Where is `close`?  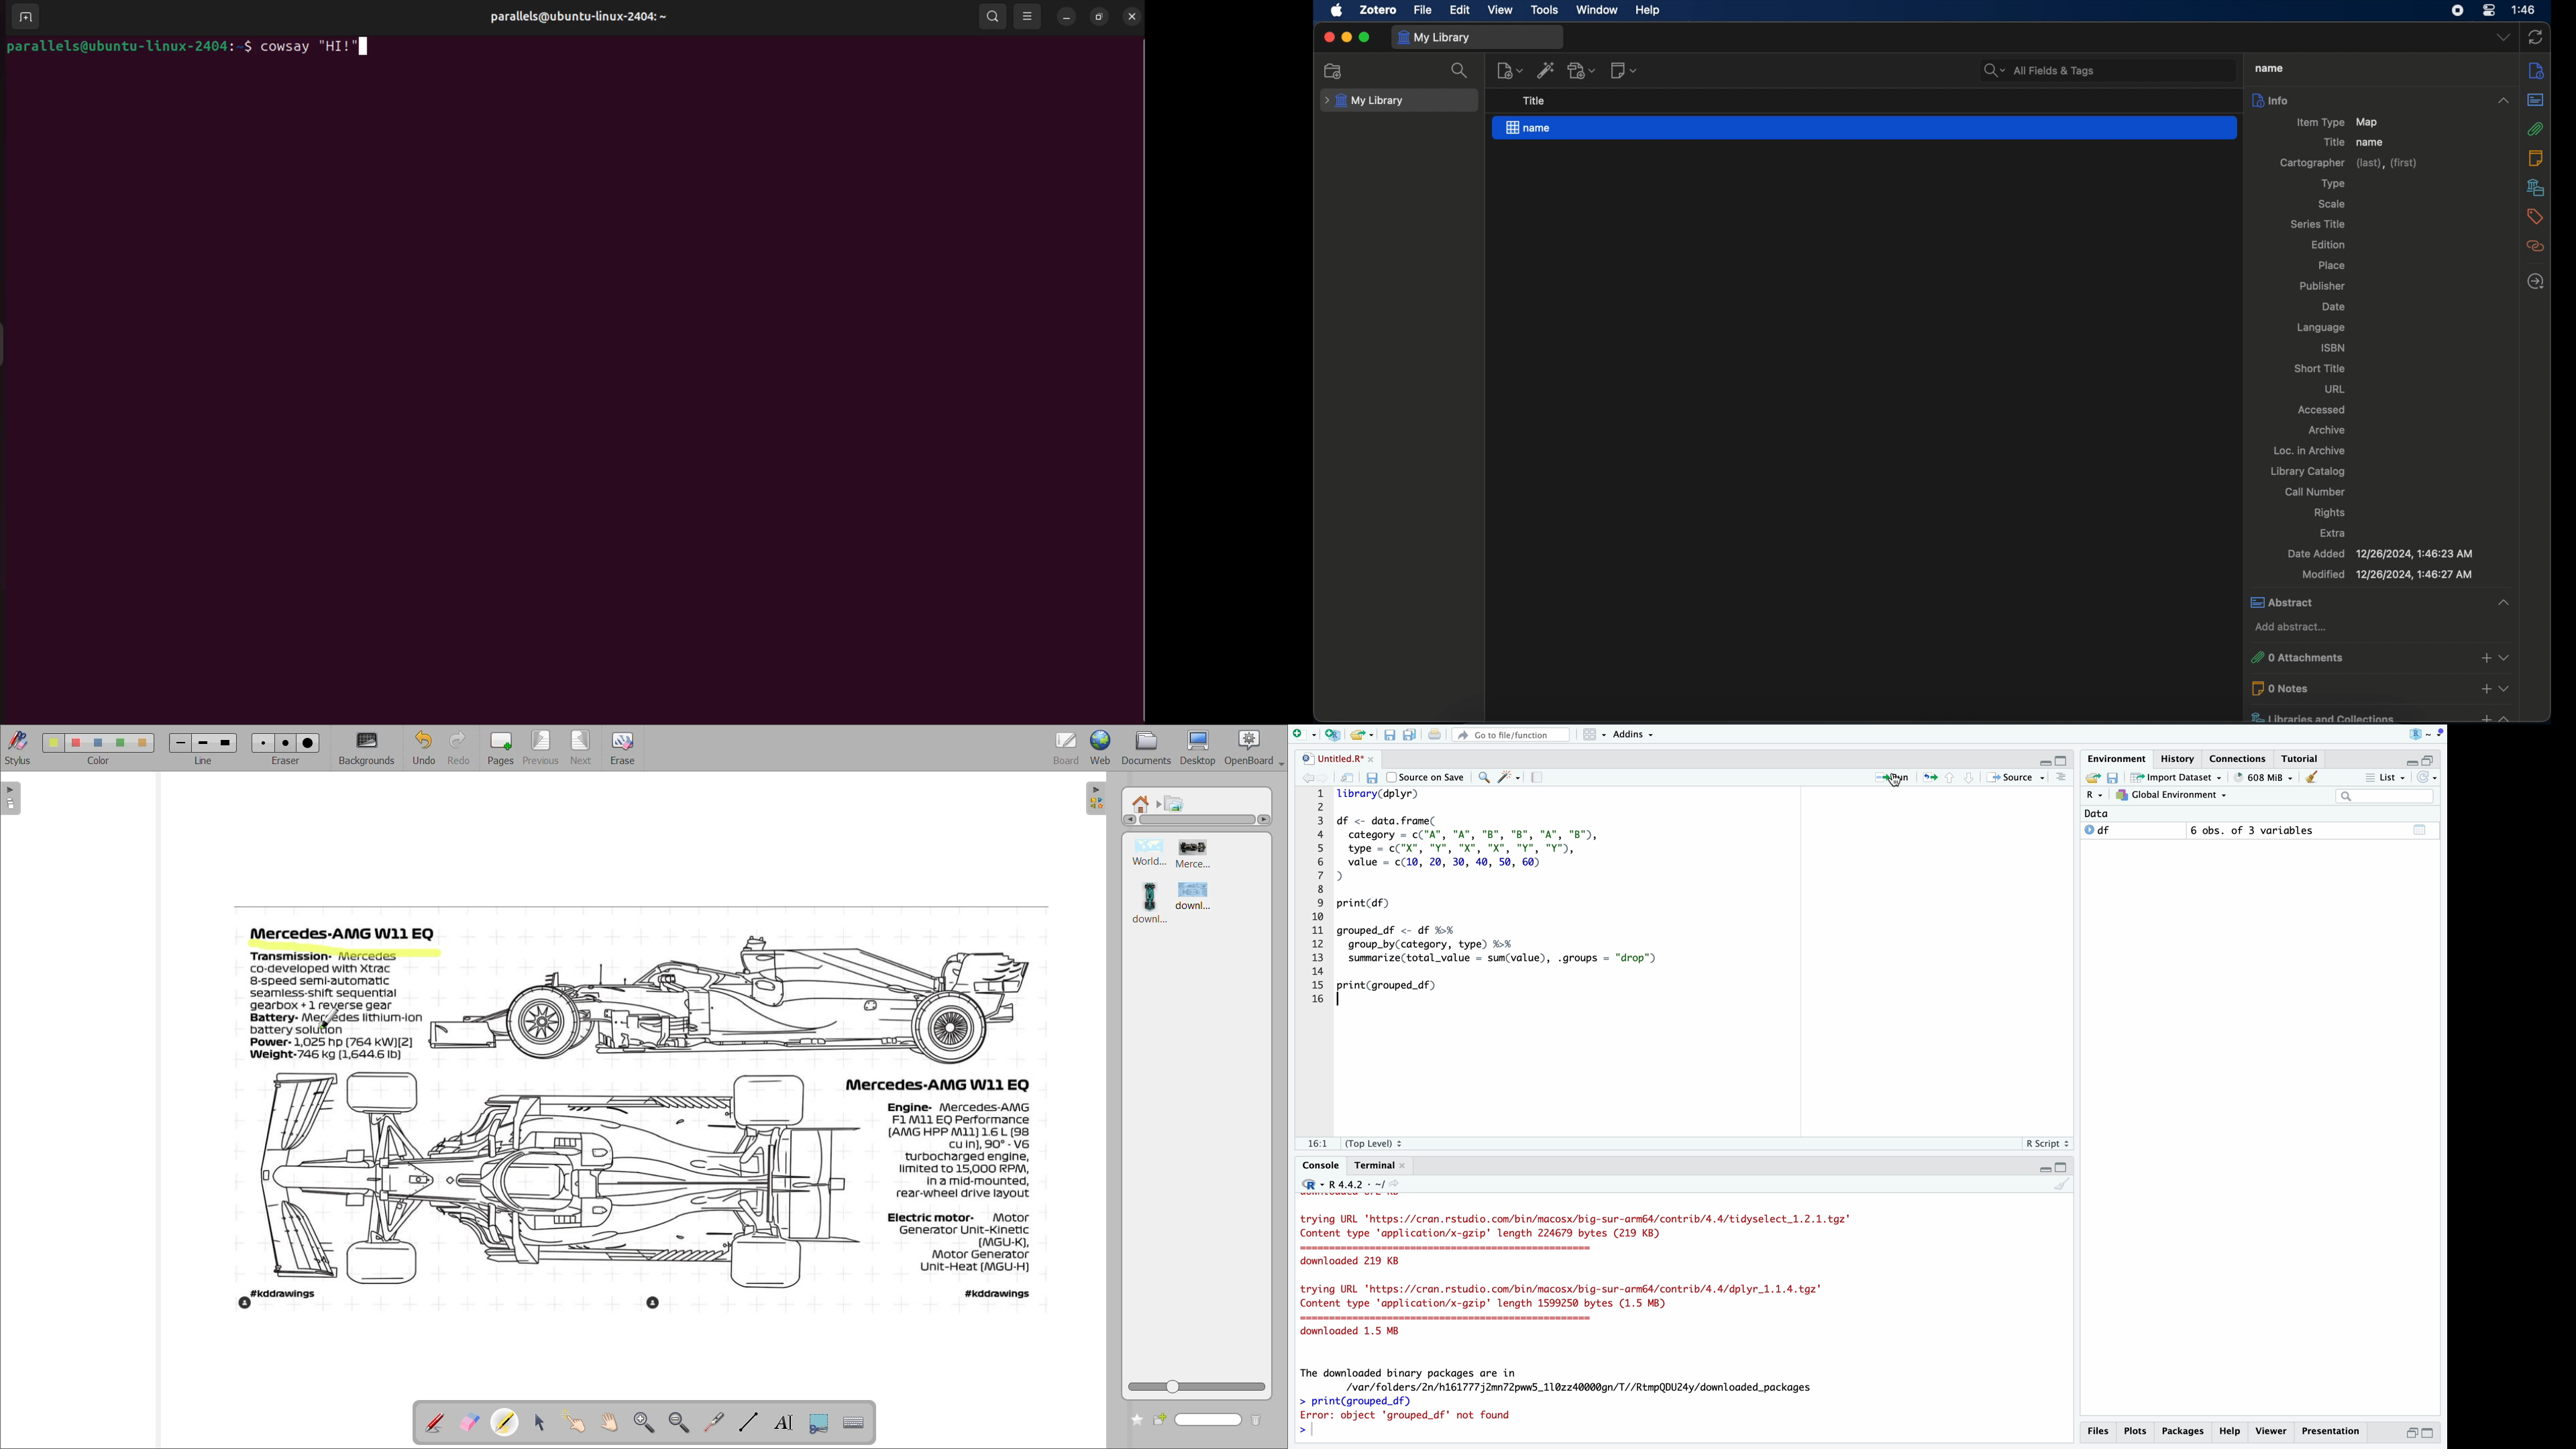 close is located at coordinates (1134, 16).